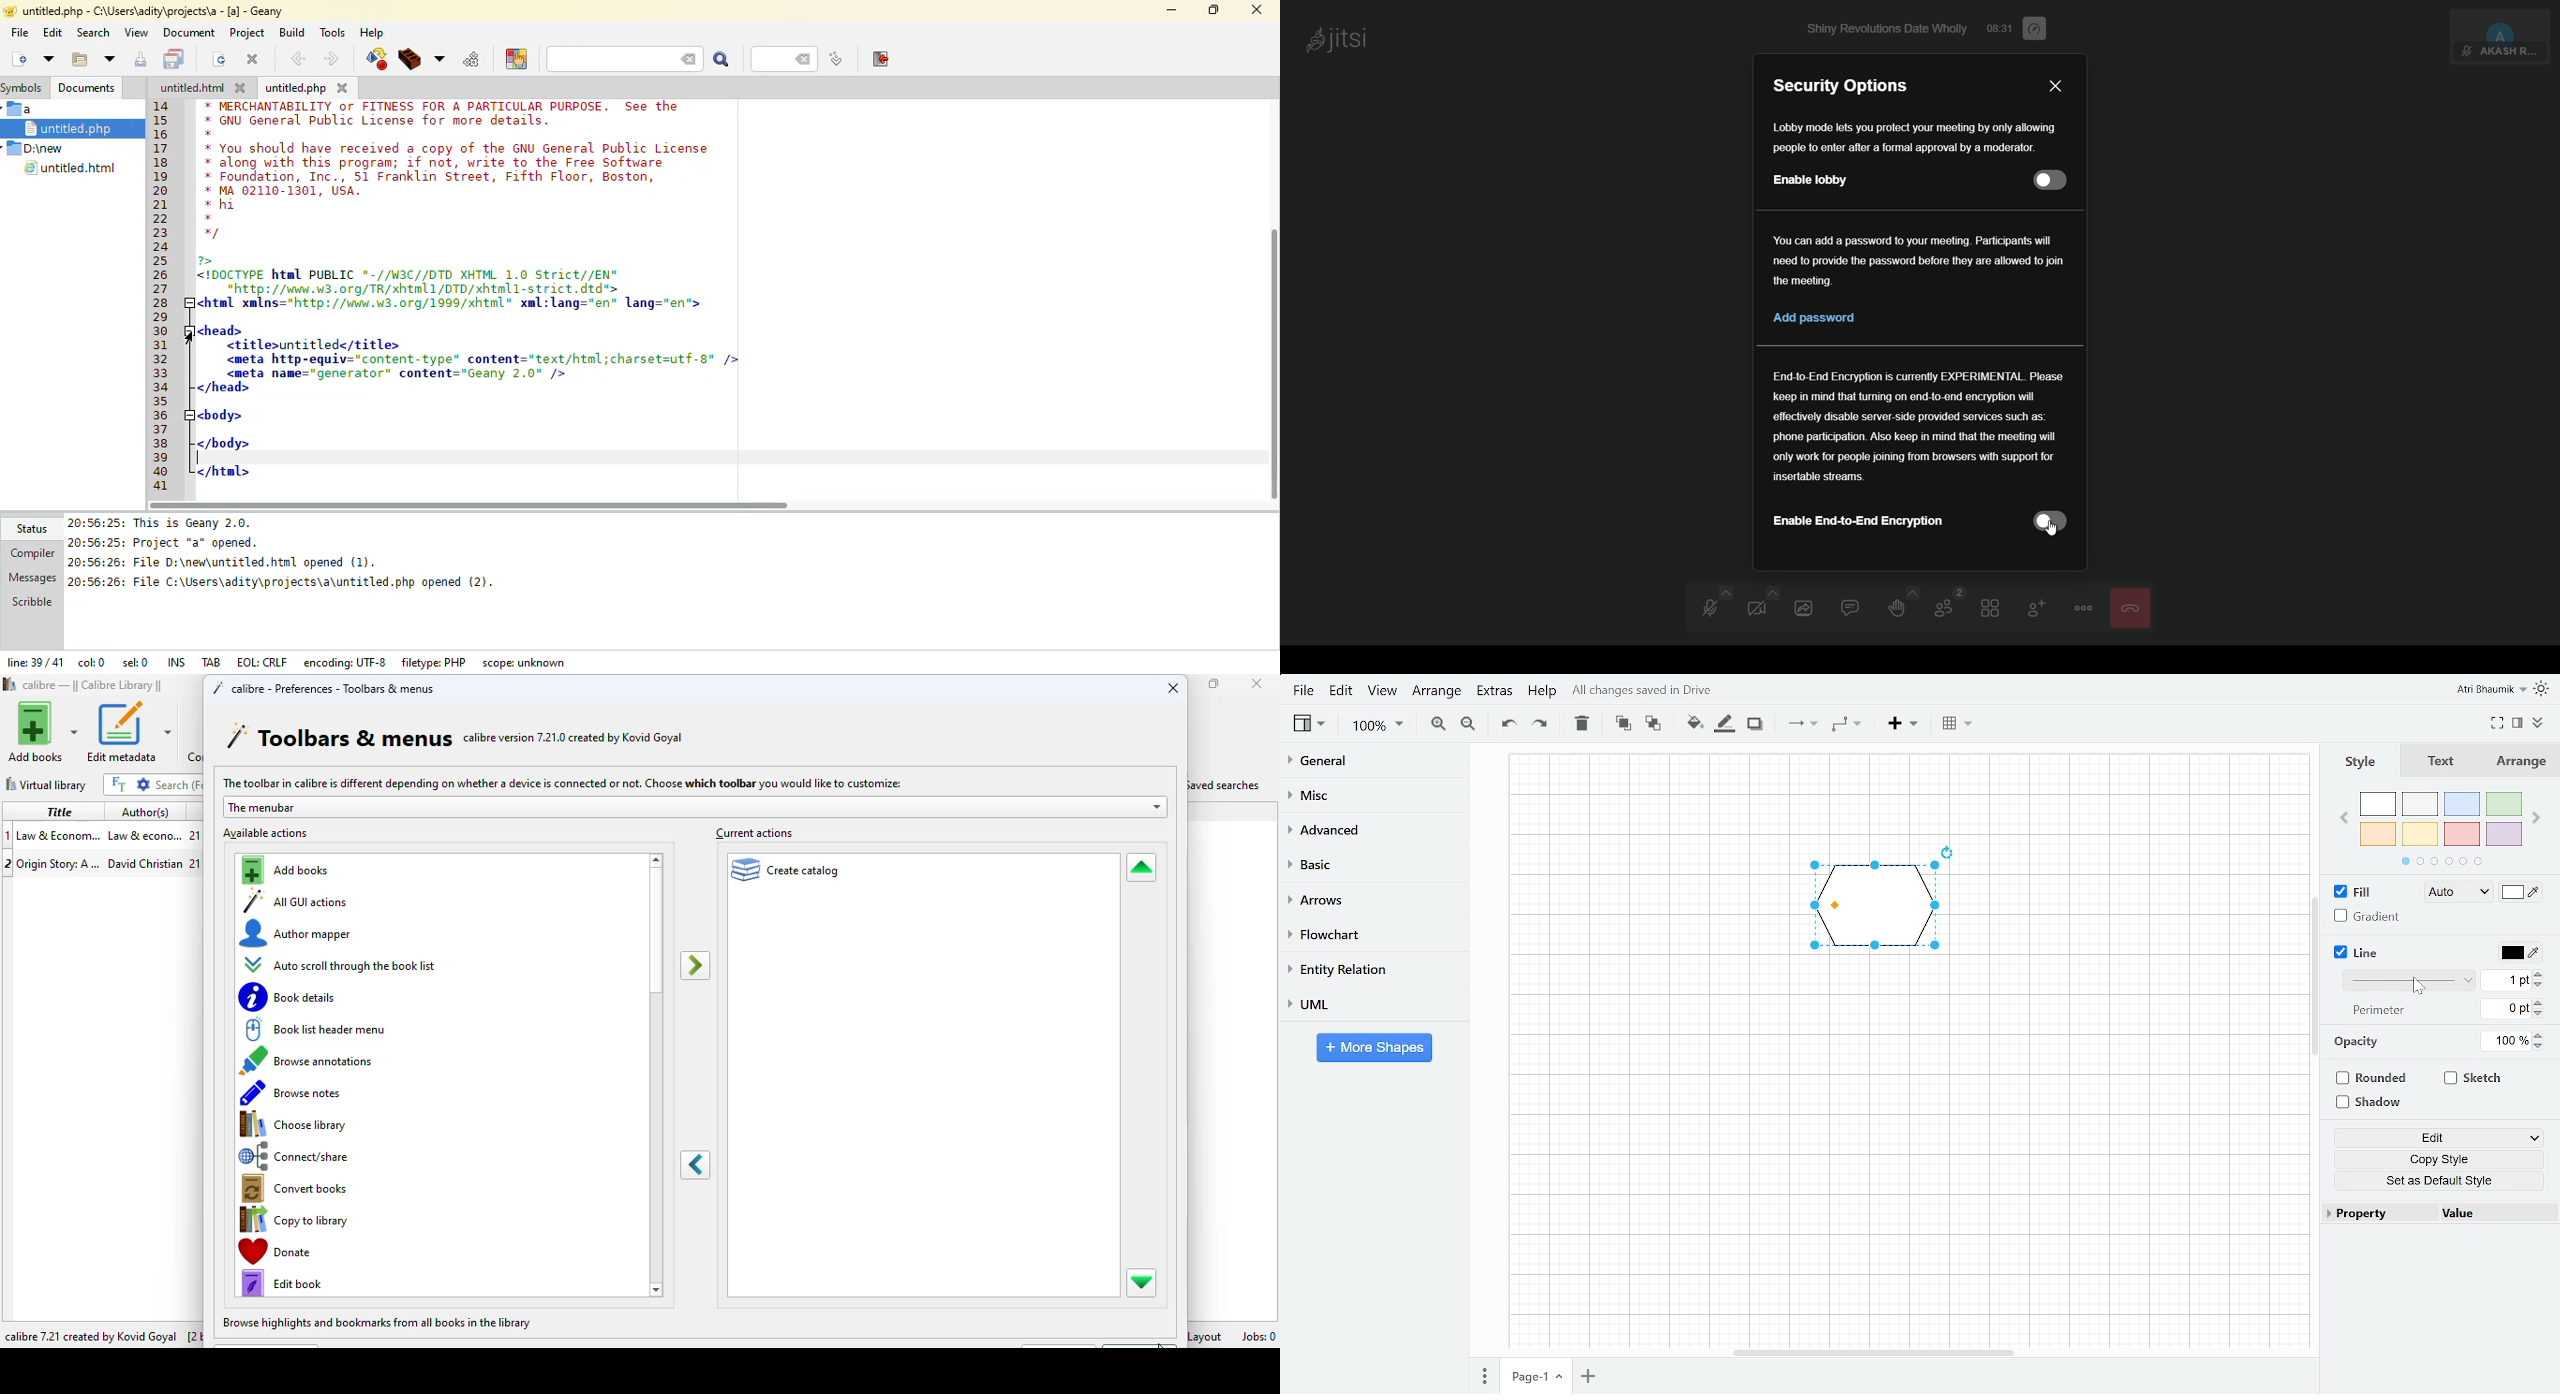  Describe the element at coordinates (2354, 762) in the screenshot. I see `Style` at that location.